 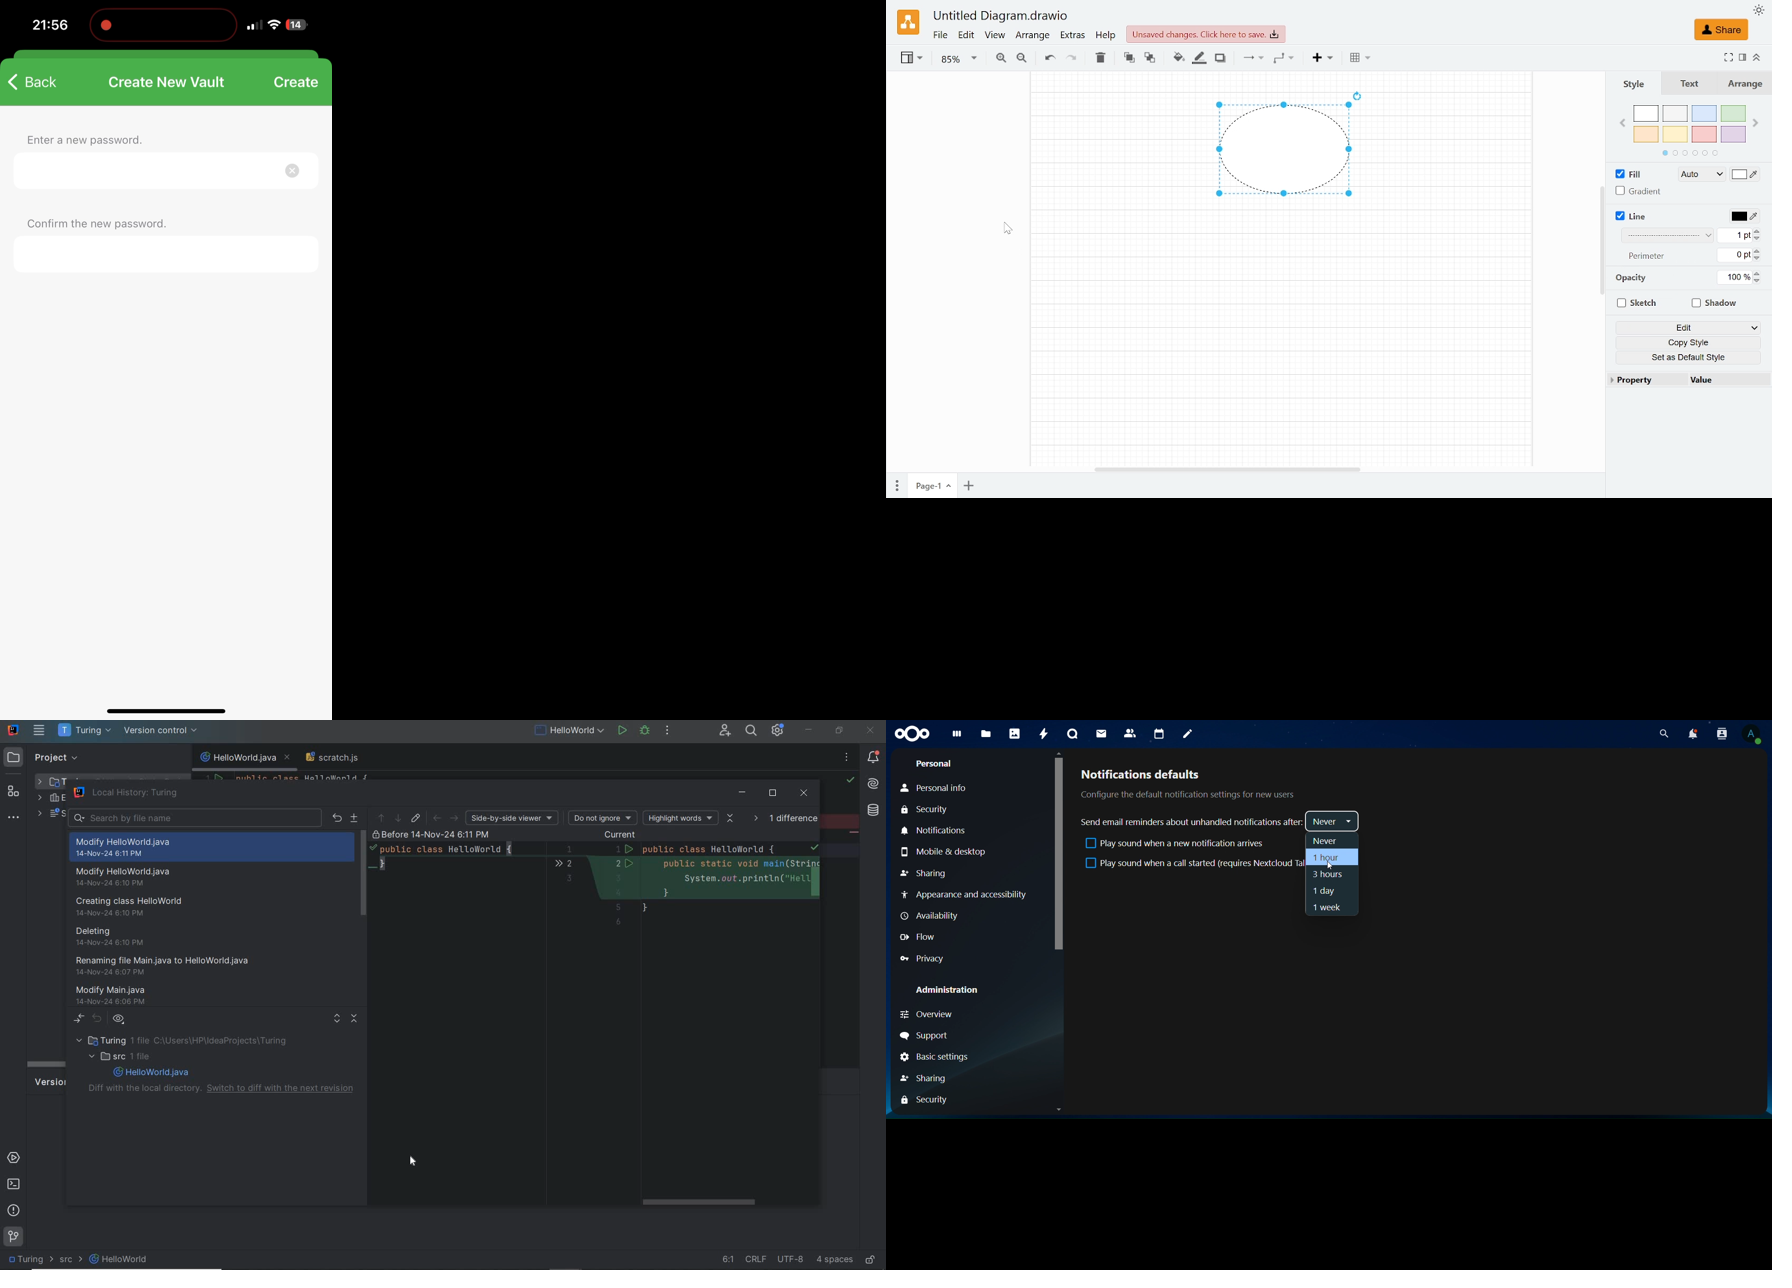 What do you see at coordinates (1188, 734) in the screenshot?
I see `notes` at bounding box center [1188, 734].